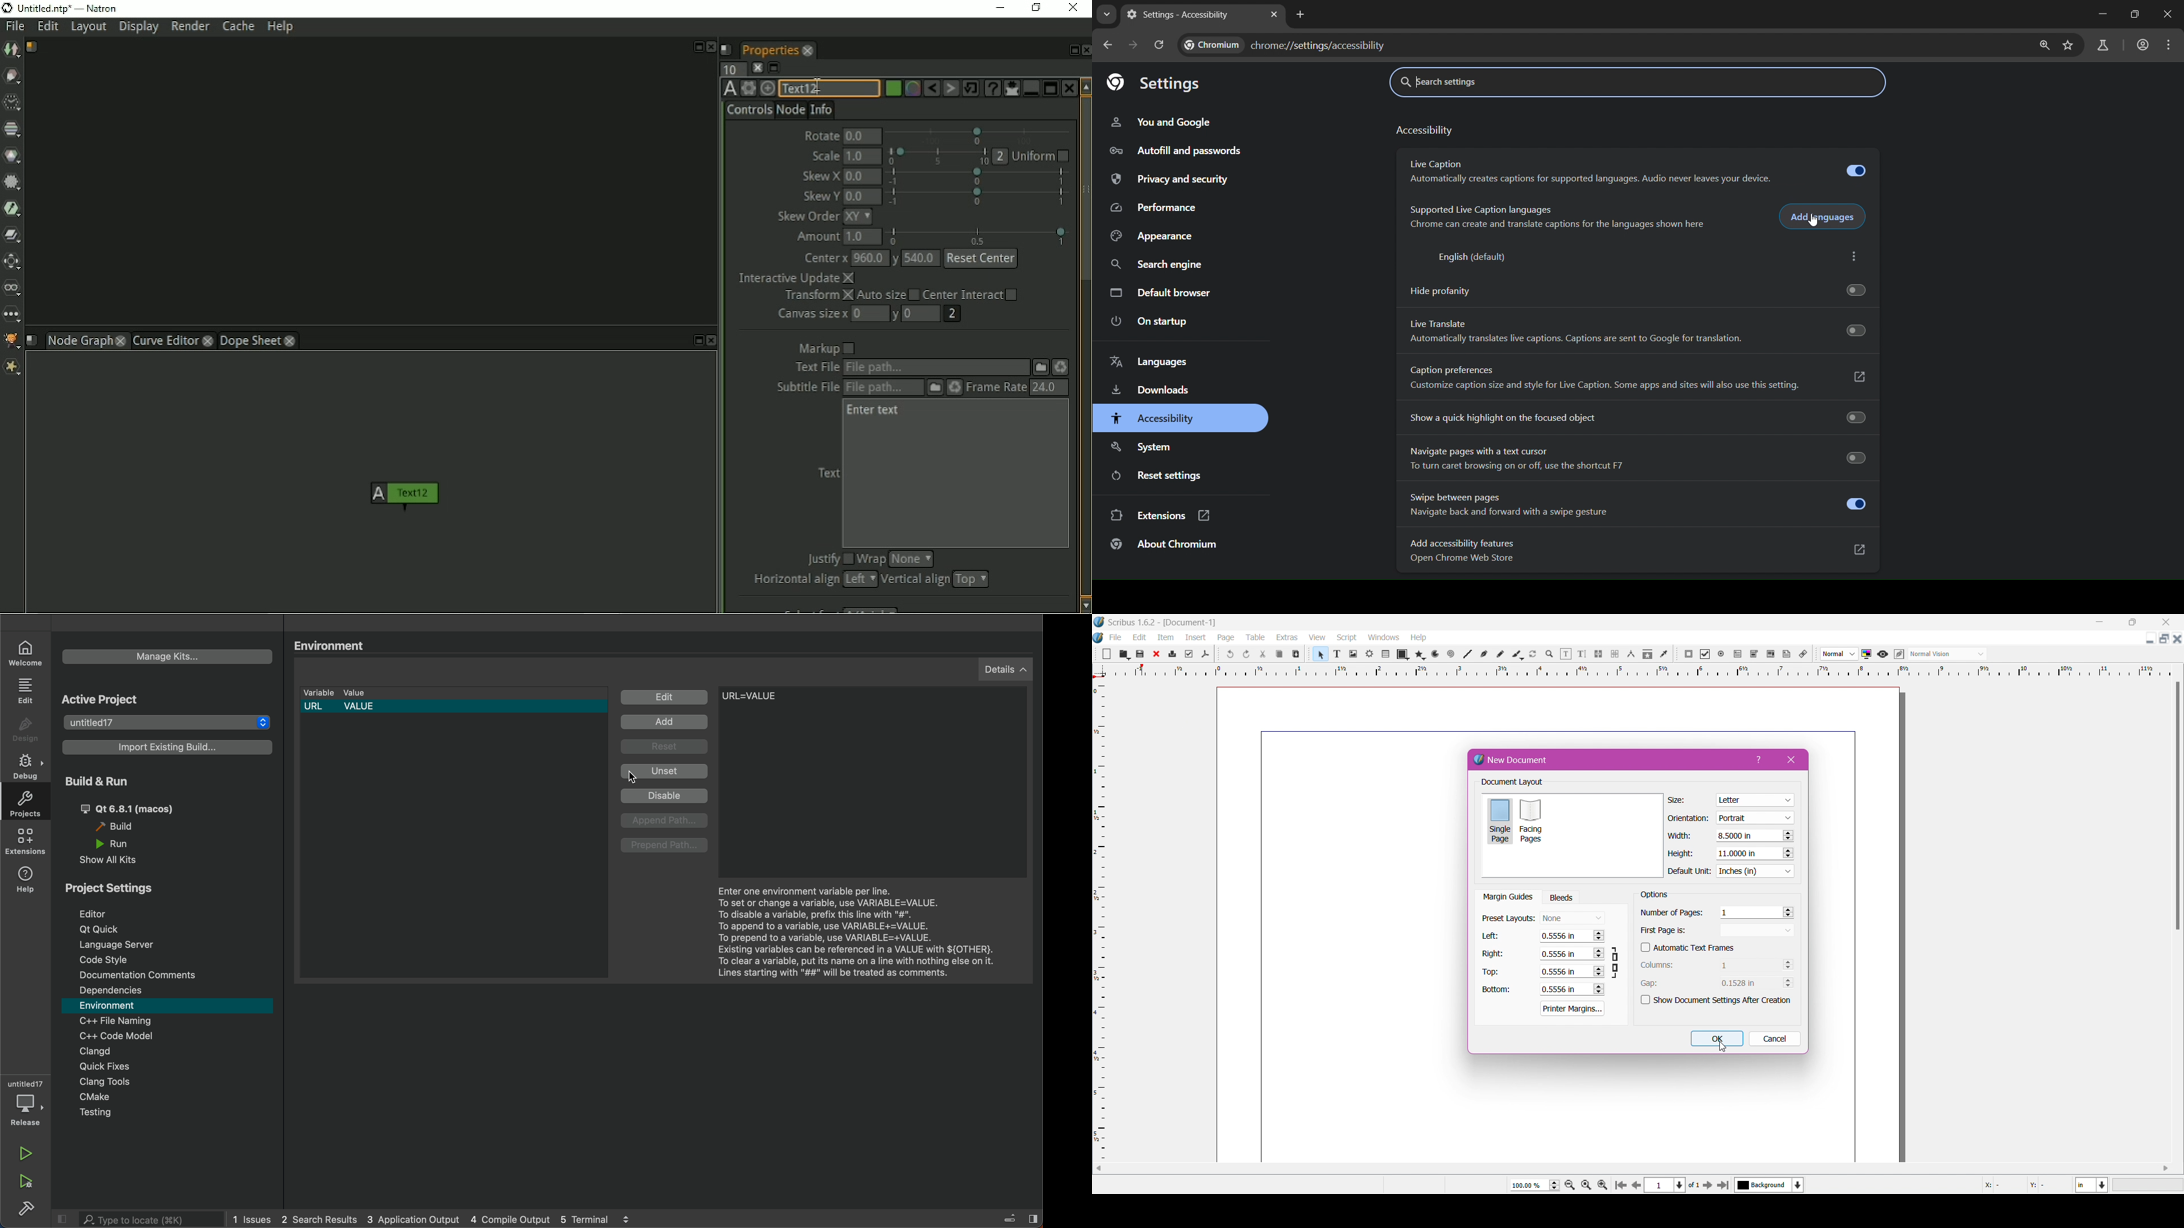 Image resolution: width=2184 pixels, height=1232 pixels. I want to click on 05556in [3], so click(1568, 953).